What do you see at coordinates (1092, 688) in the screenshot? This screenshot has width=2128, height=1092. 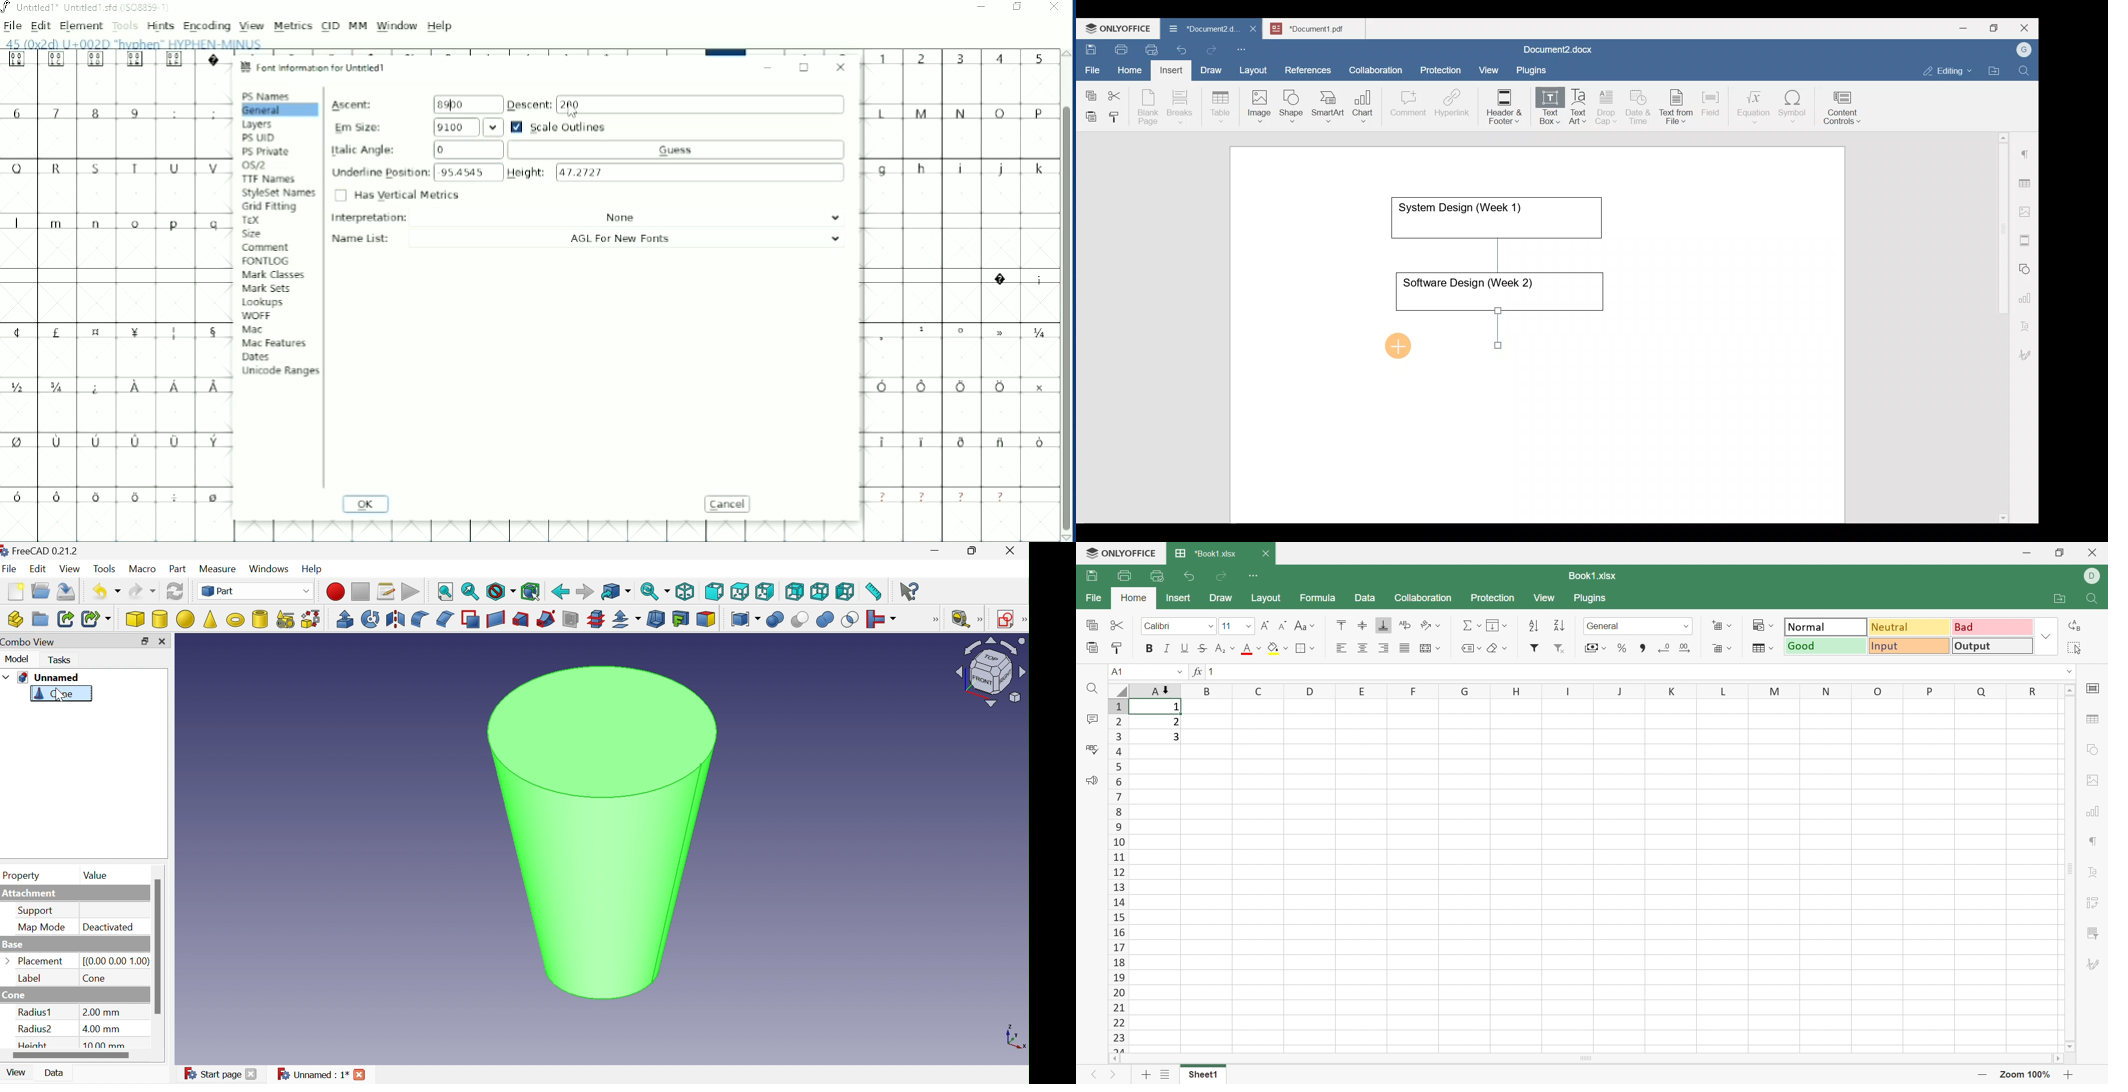 I see `Find` at bounding box center [1092, 688].